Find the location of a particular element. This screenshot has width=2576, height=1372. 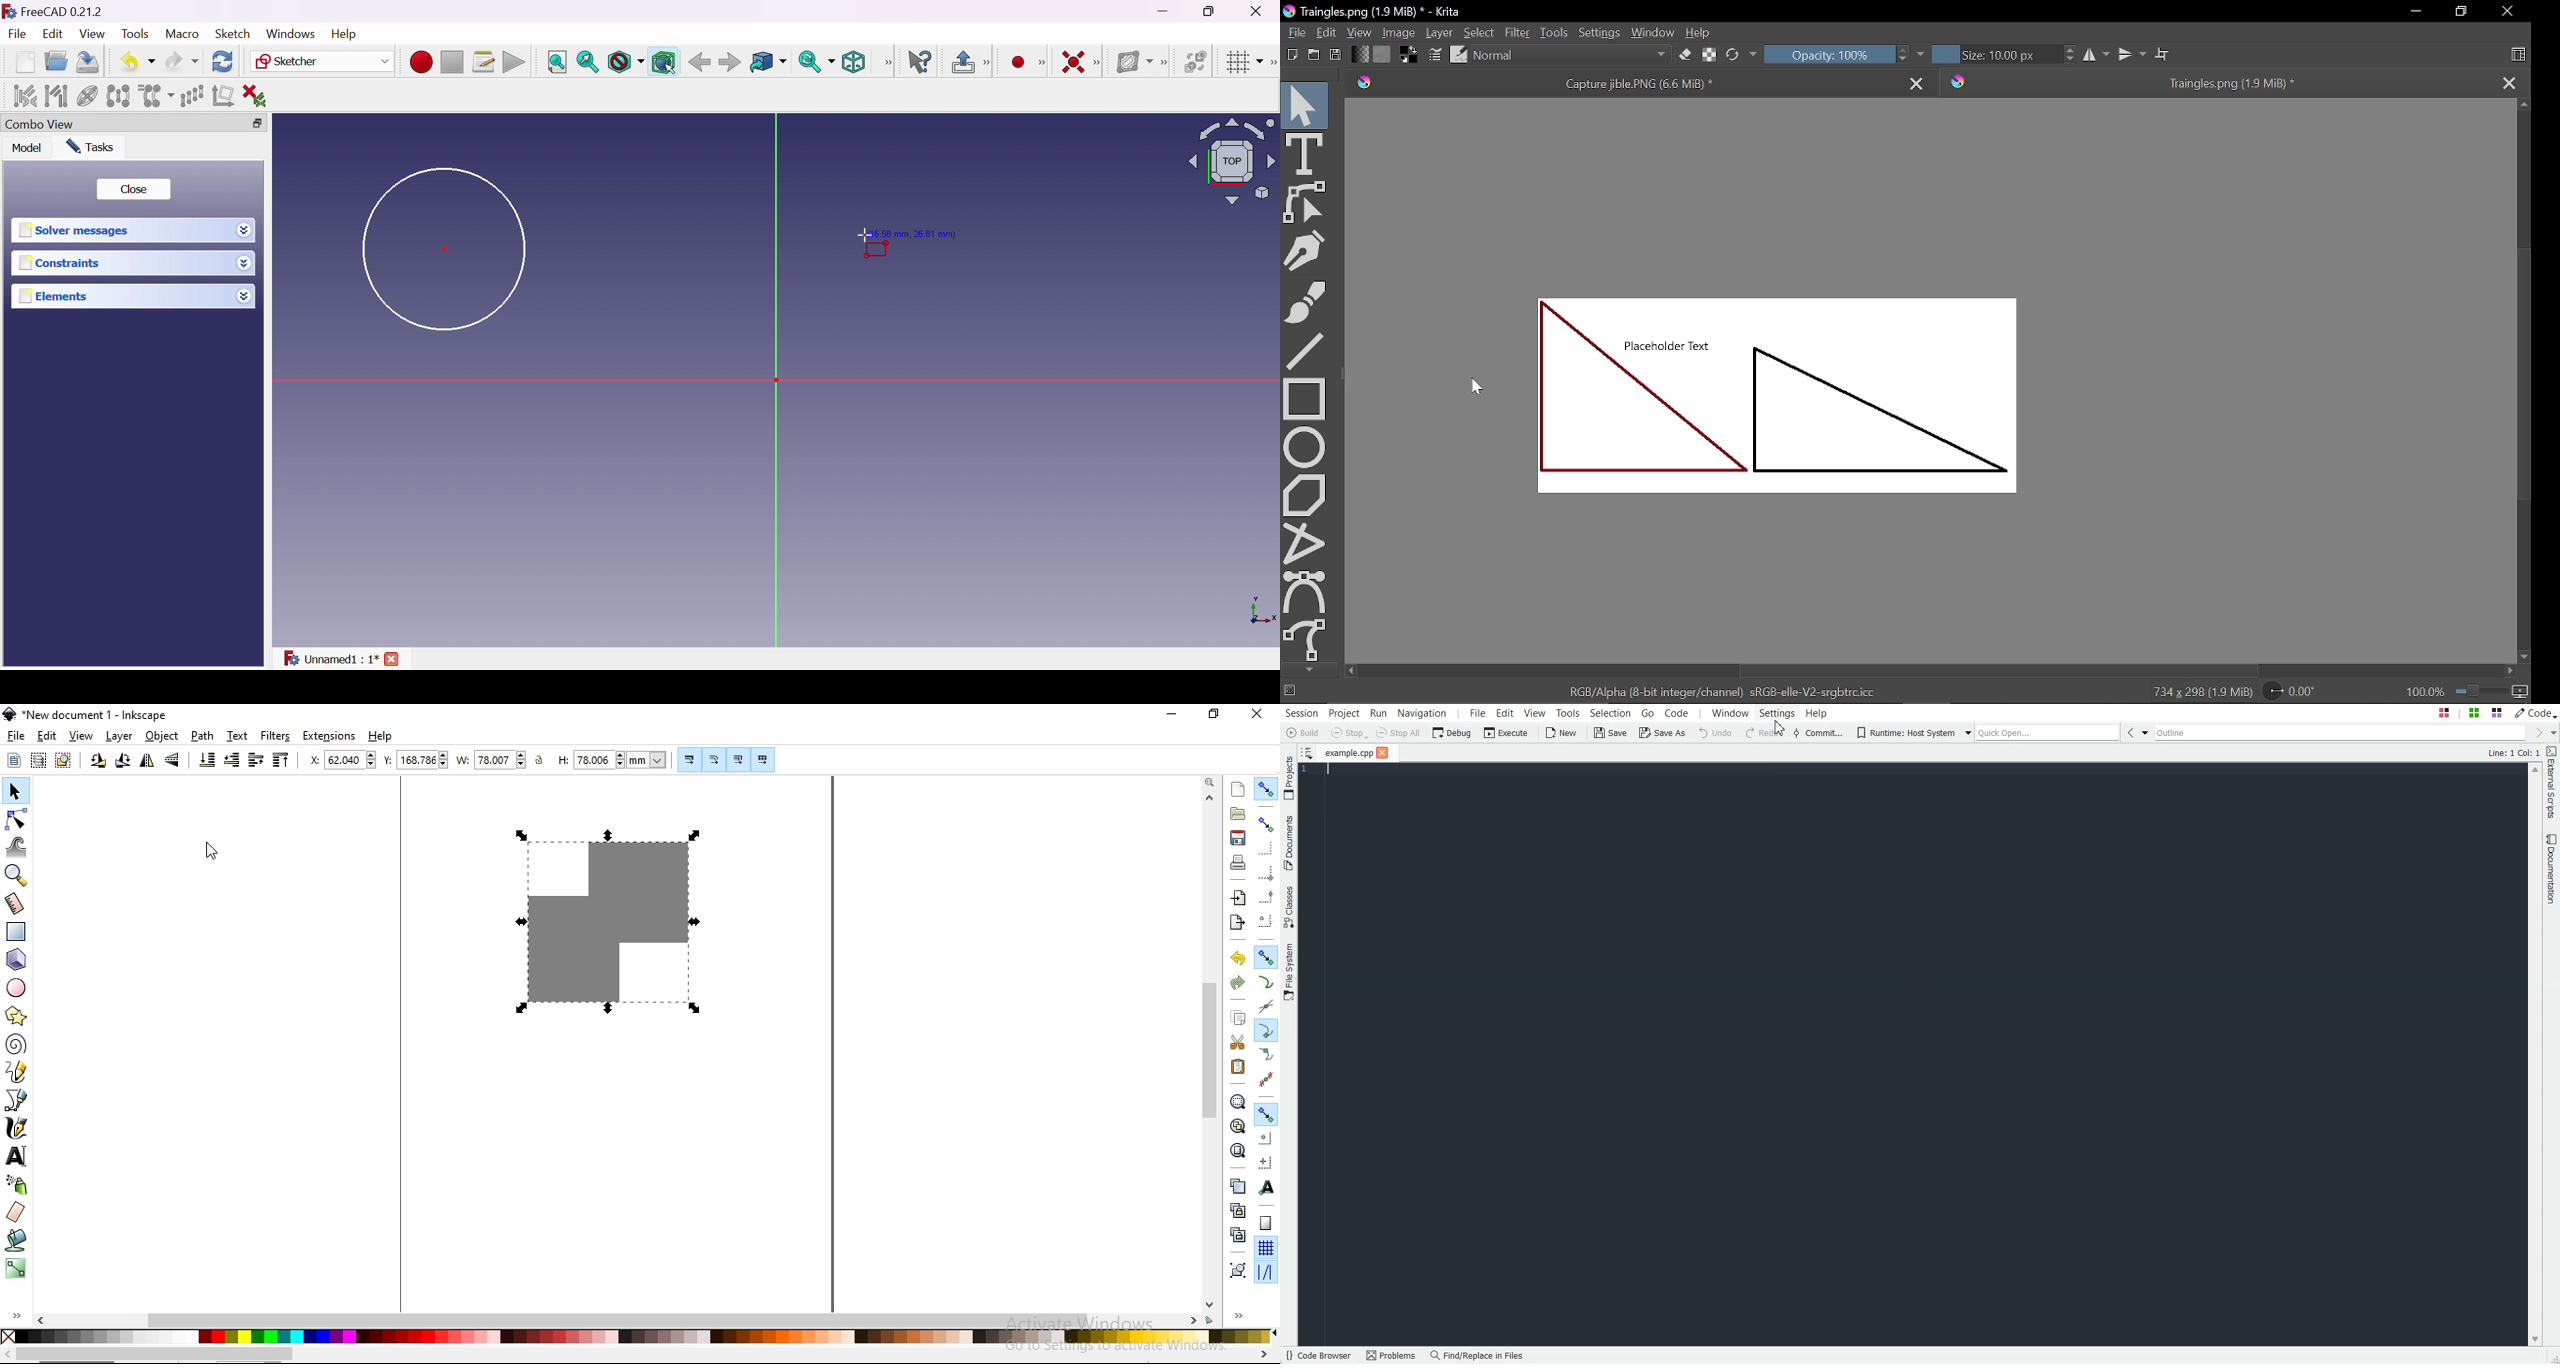

open existing document is located at coordinates (1238, 814).